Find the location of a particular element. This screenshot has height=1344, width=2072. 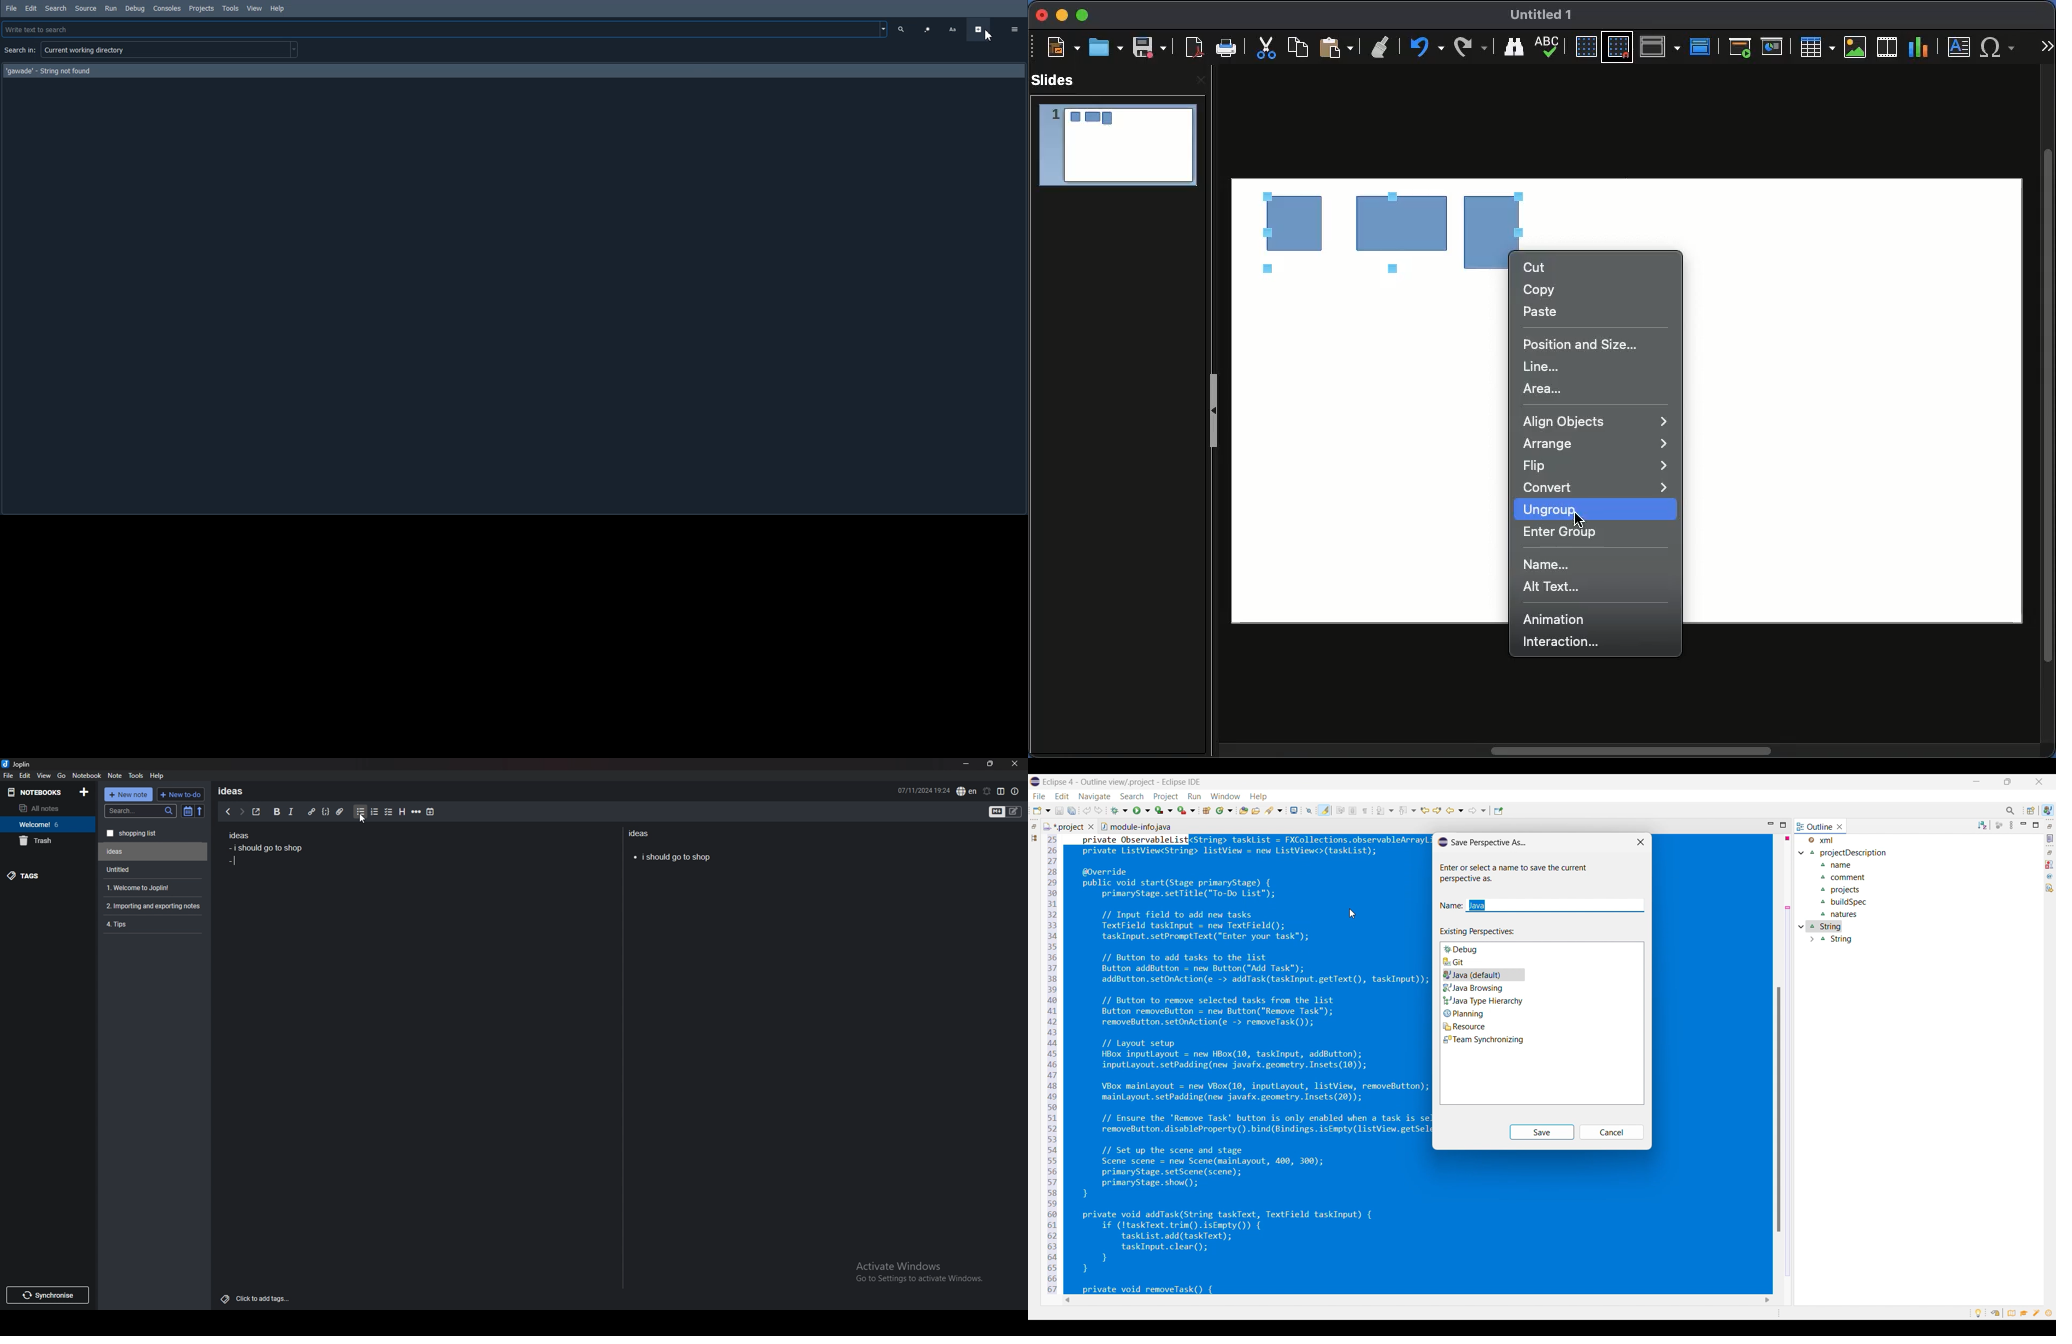

Cursor on Hide advance option is located at coordinates (987, 37).